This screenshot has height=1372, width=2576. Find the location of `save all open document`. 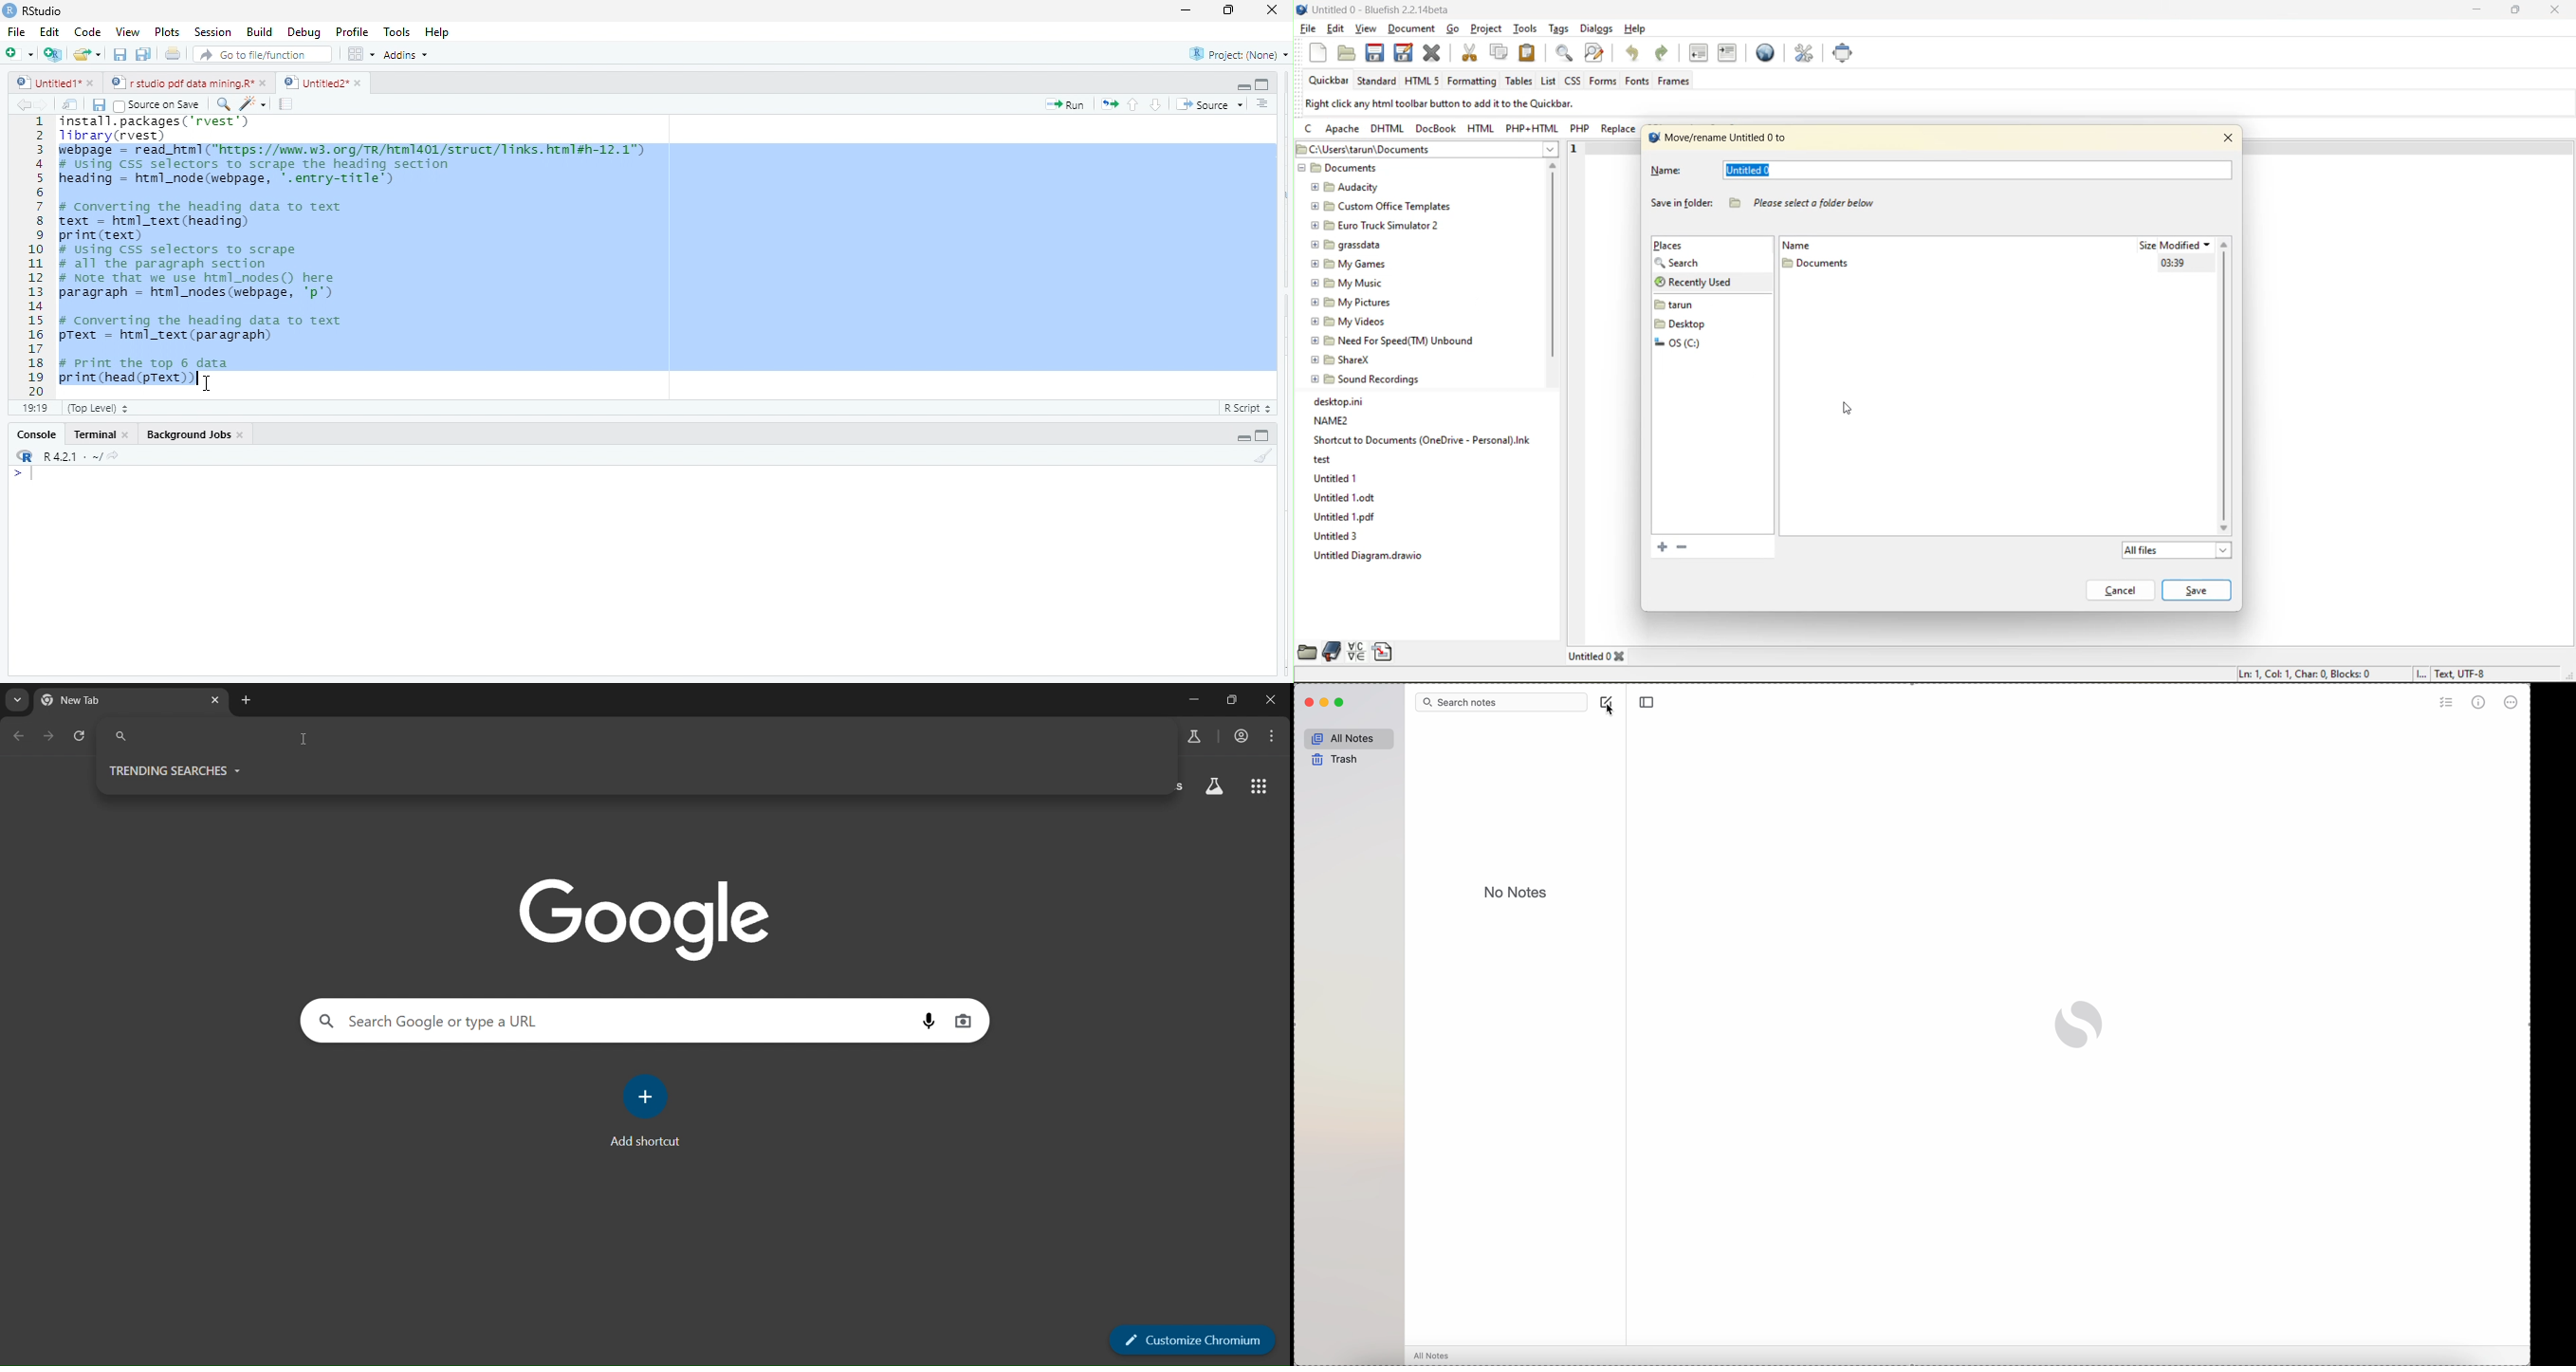

save all open document is located at coordinates (142, 54).